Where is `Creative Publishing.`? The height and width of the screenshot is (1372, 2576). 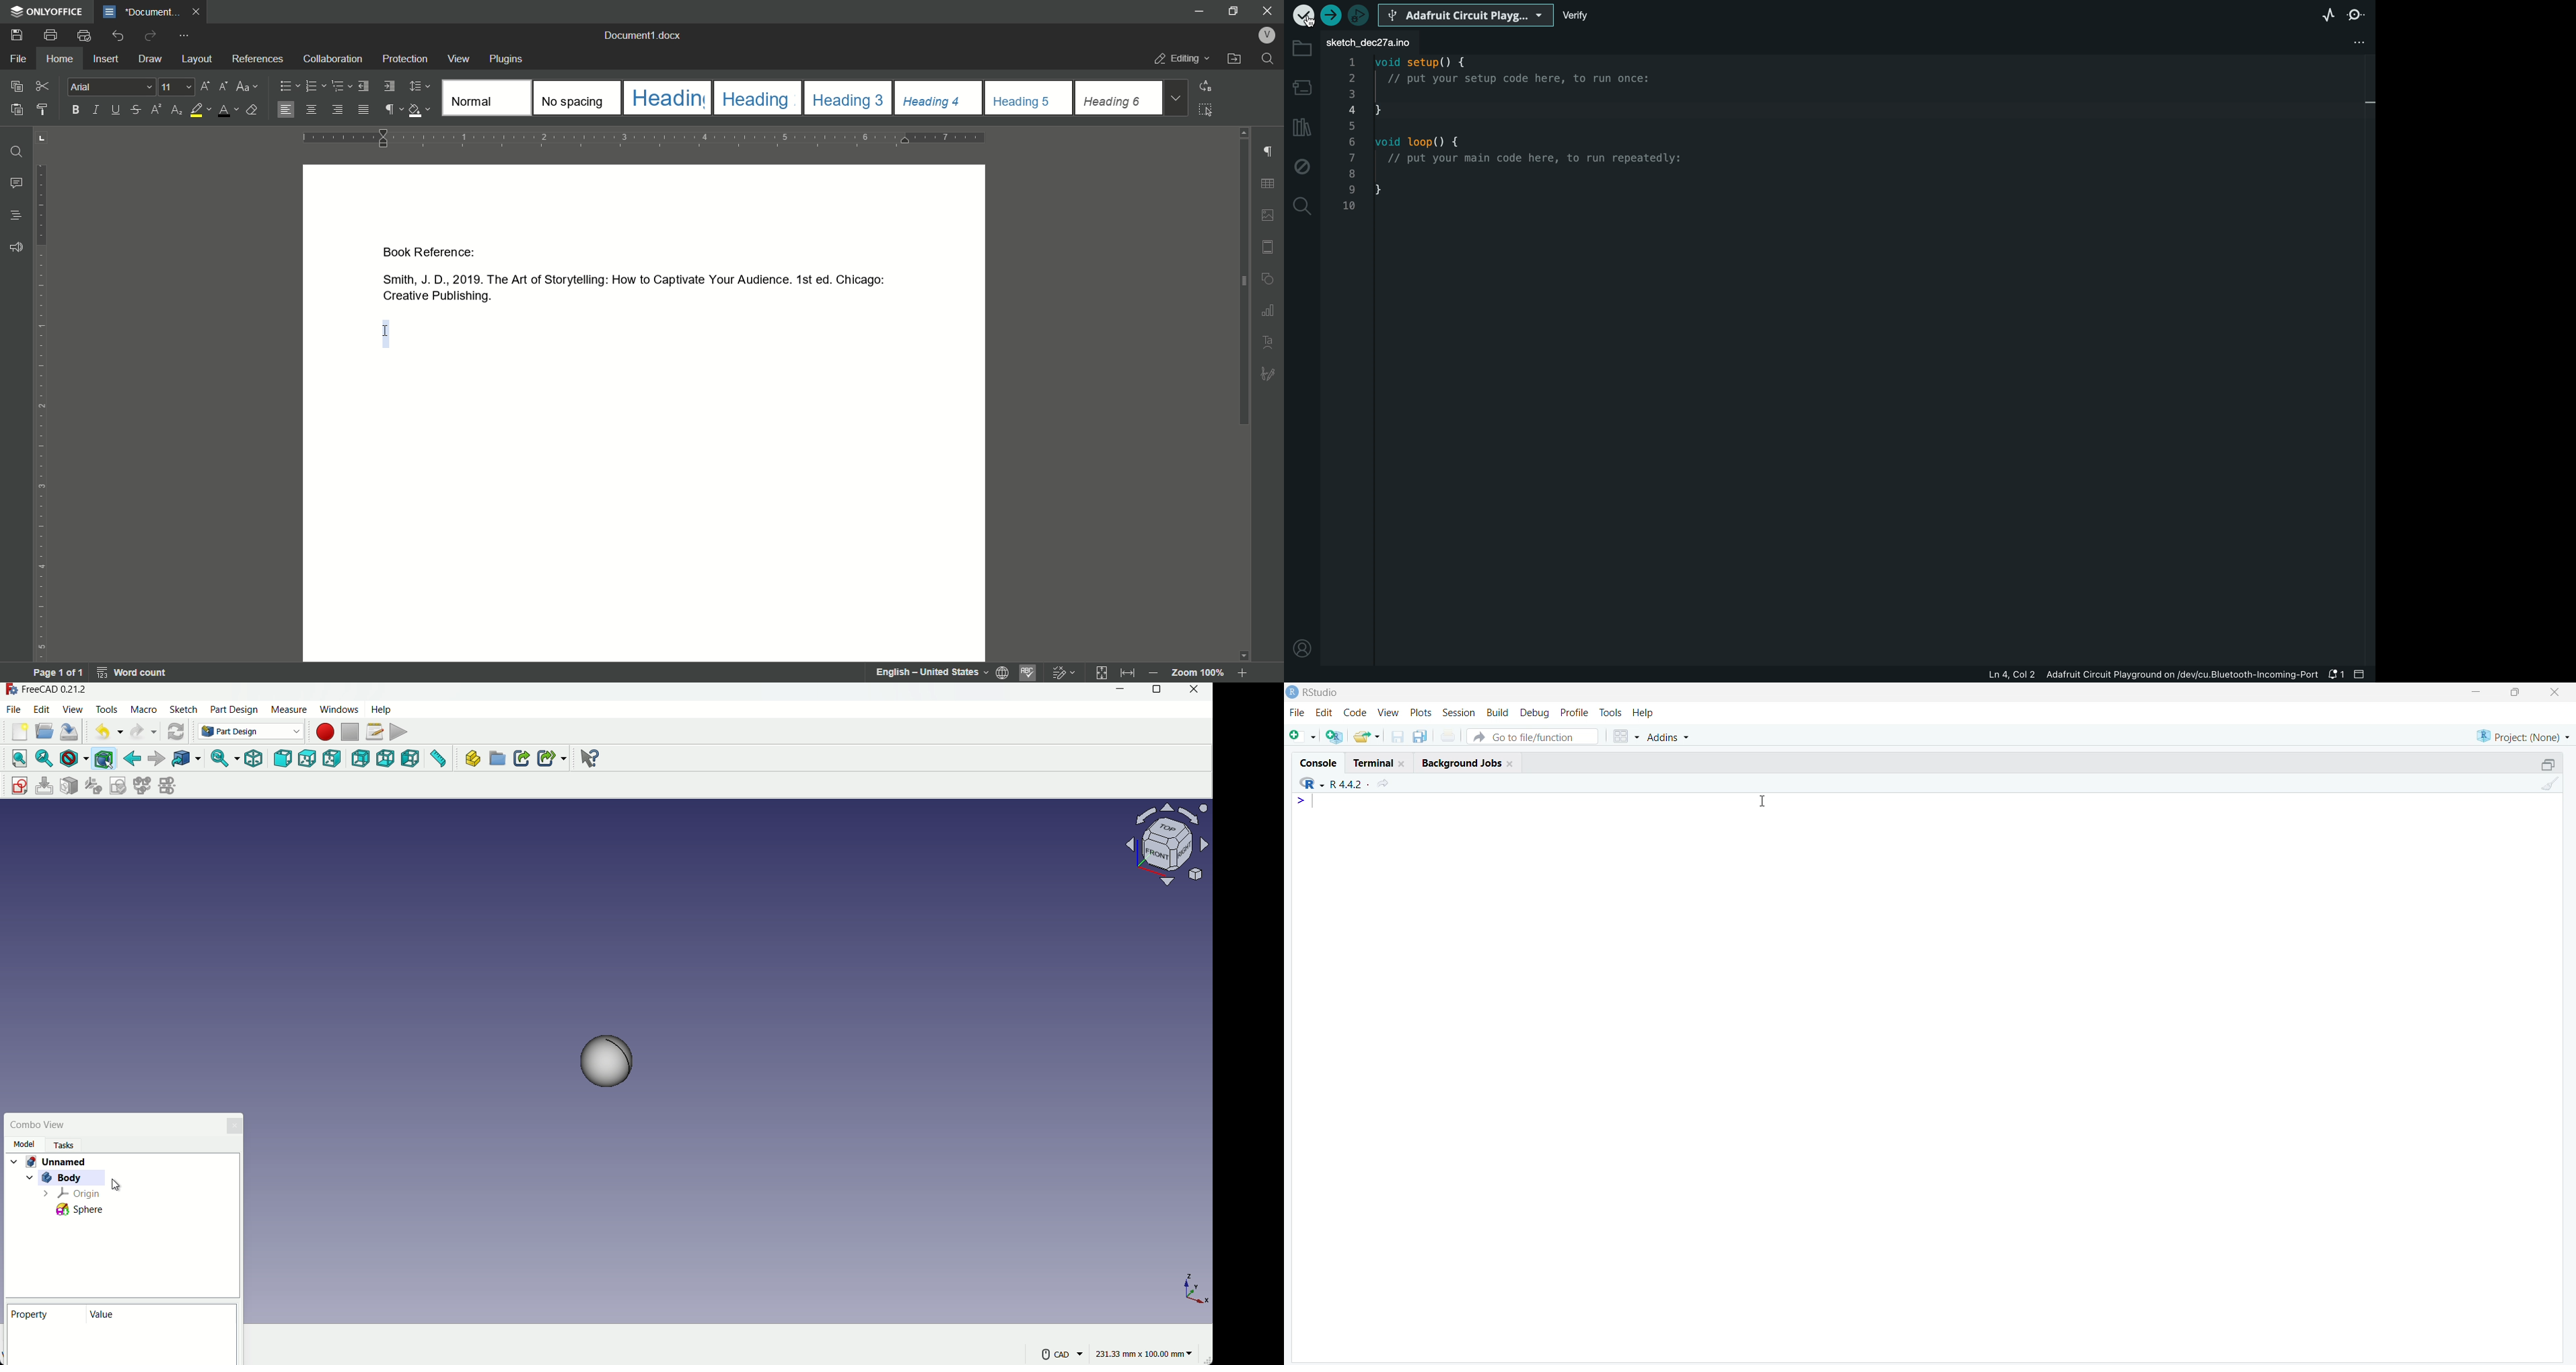
Creative Publishing. is located at coordinates (433, 298).